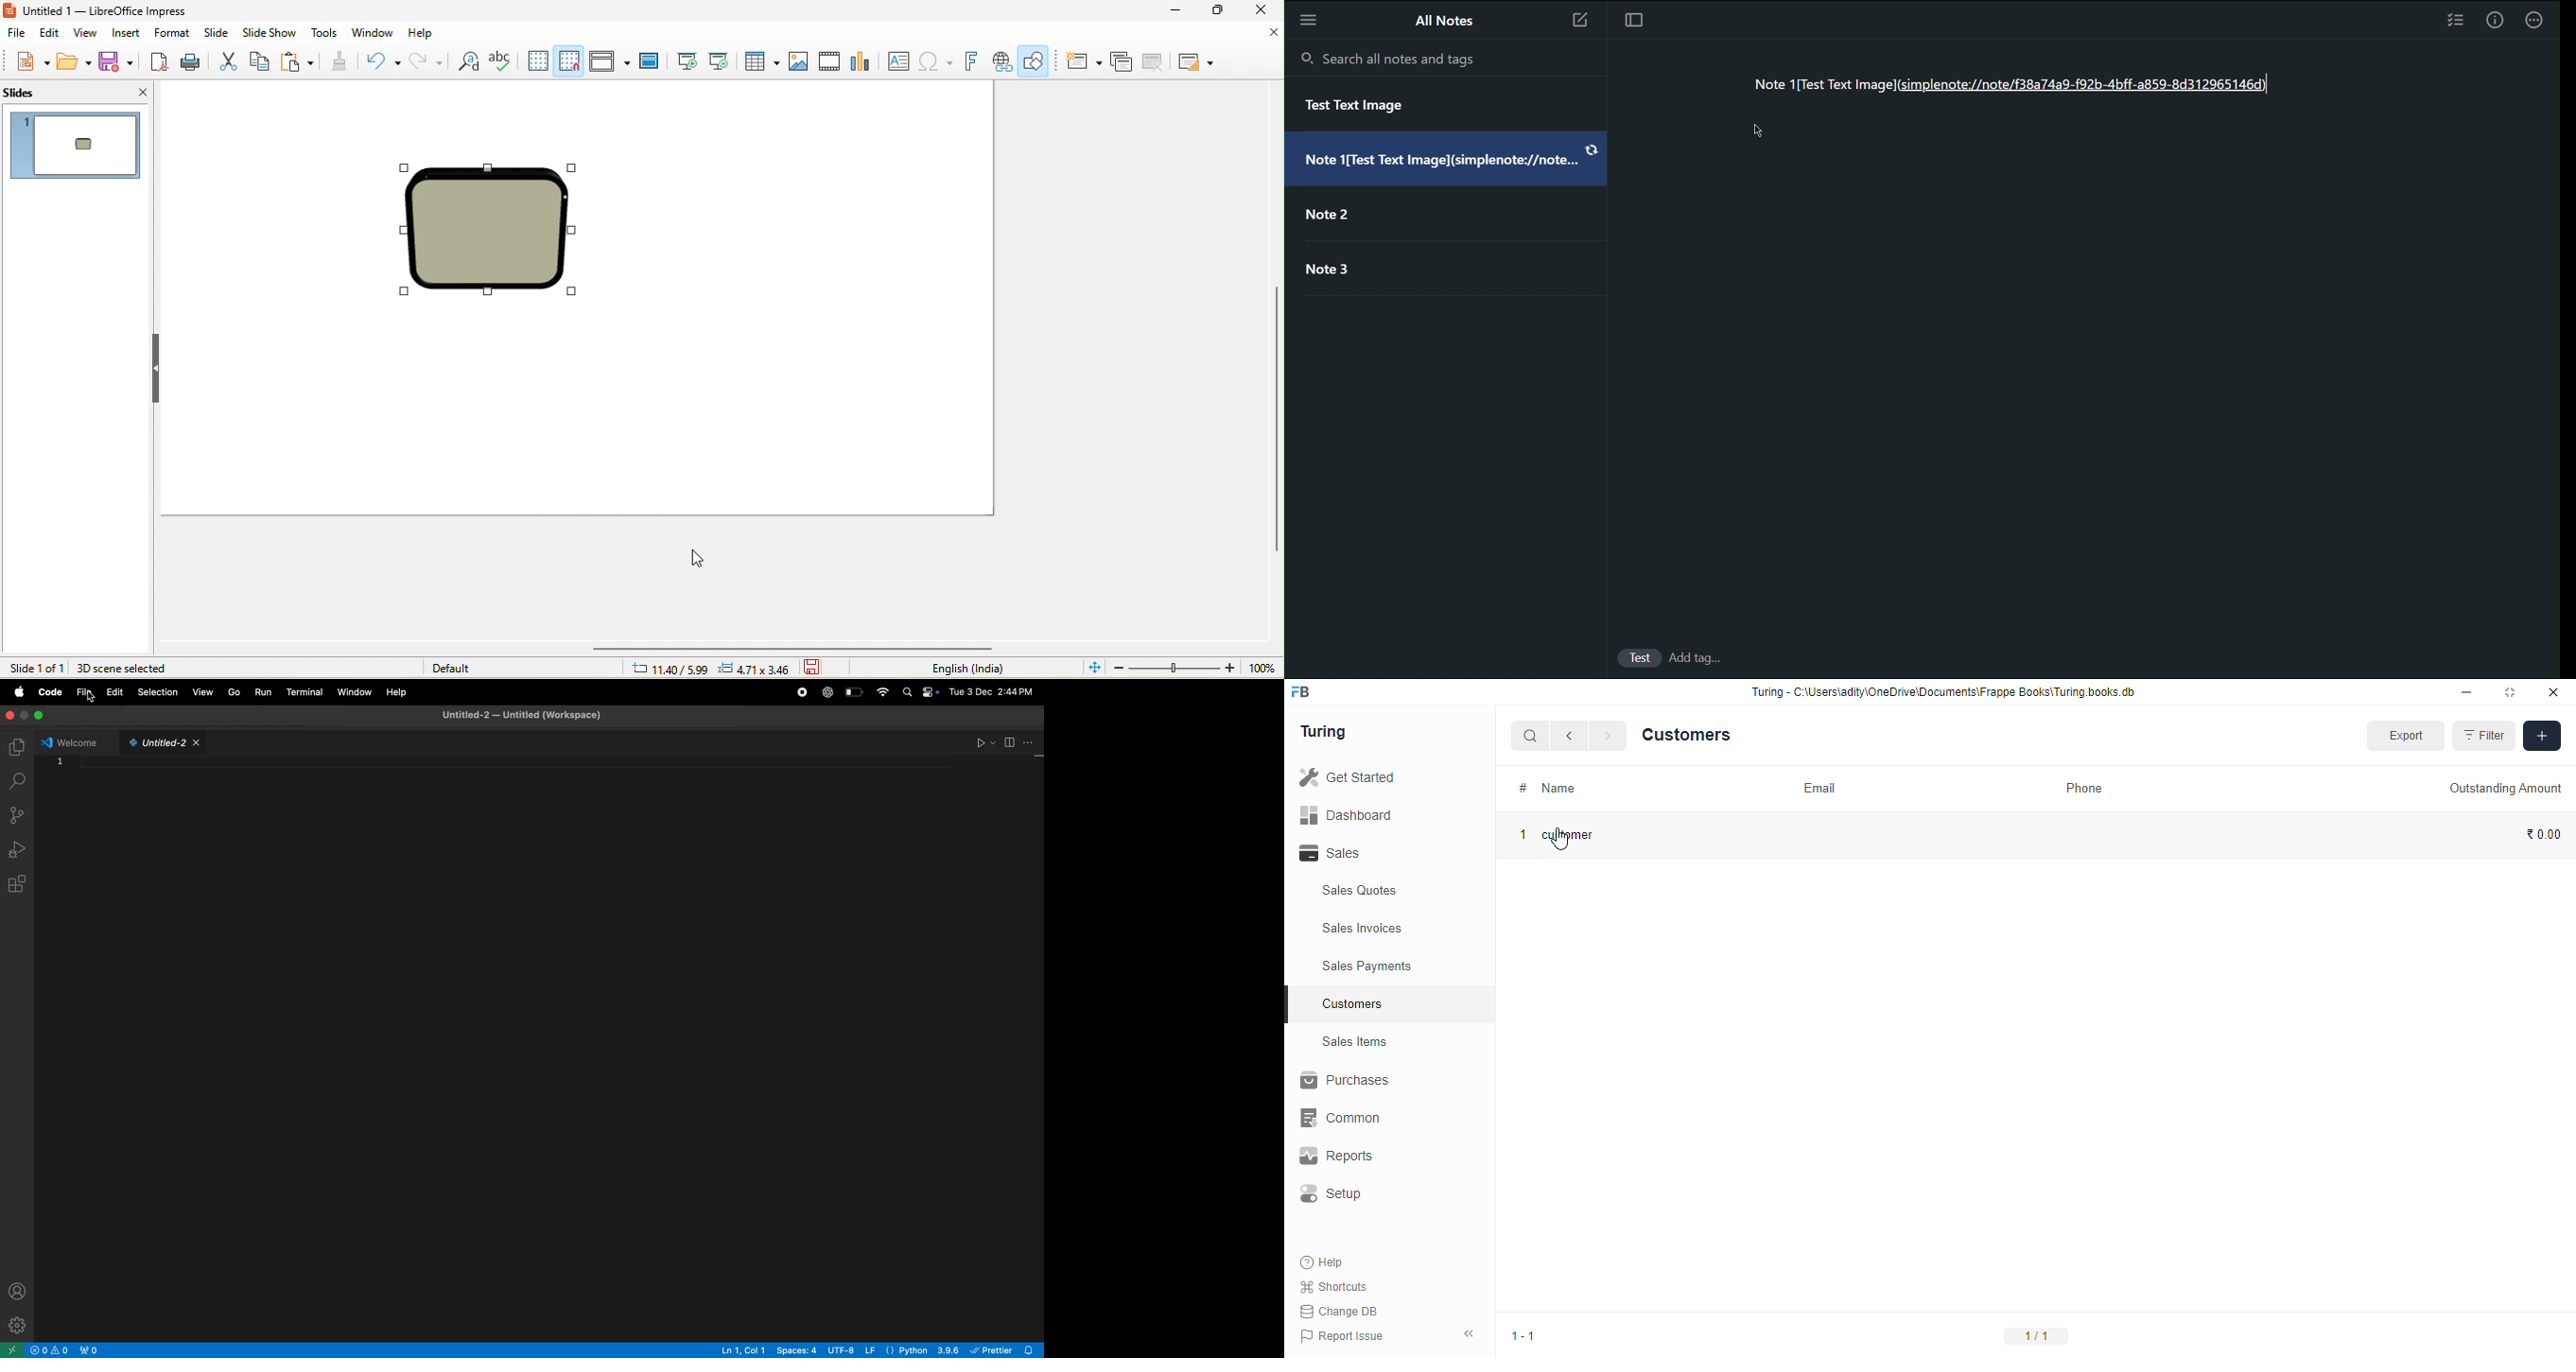  I want to click on clone formatting, so click(340, 60).